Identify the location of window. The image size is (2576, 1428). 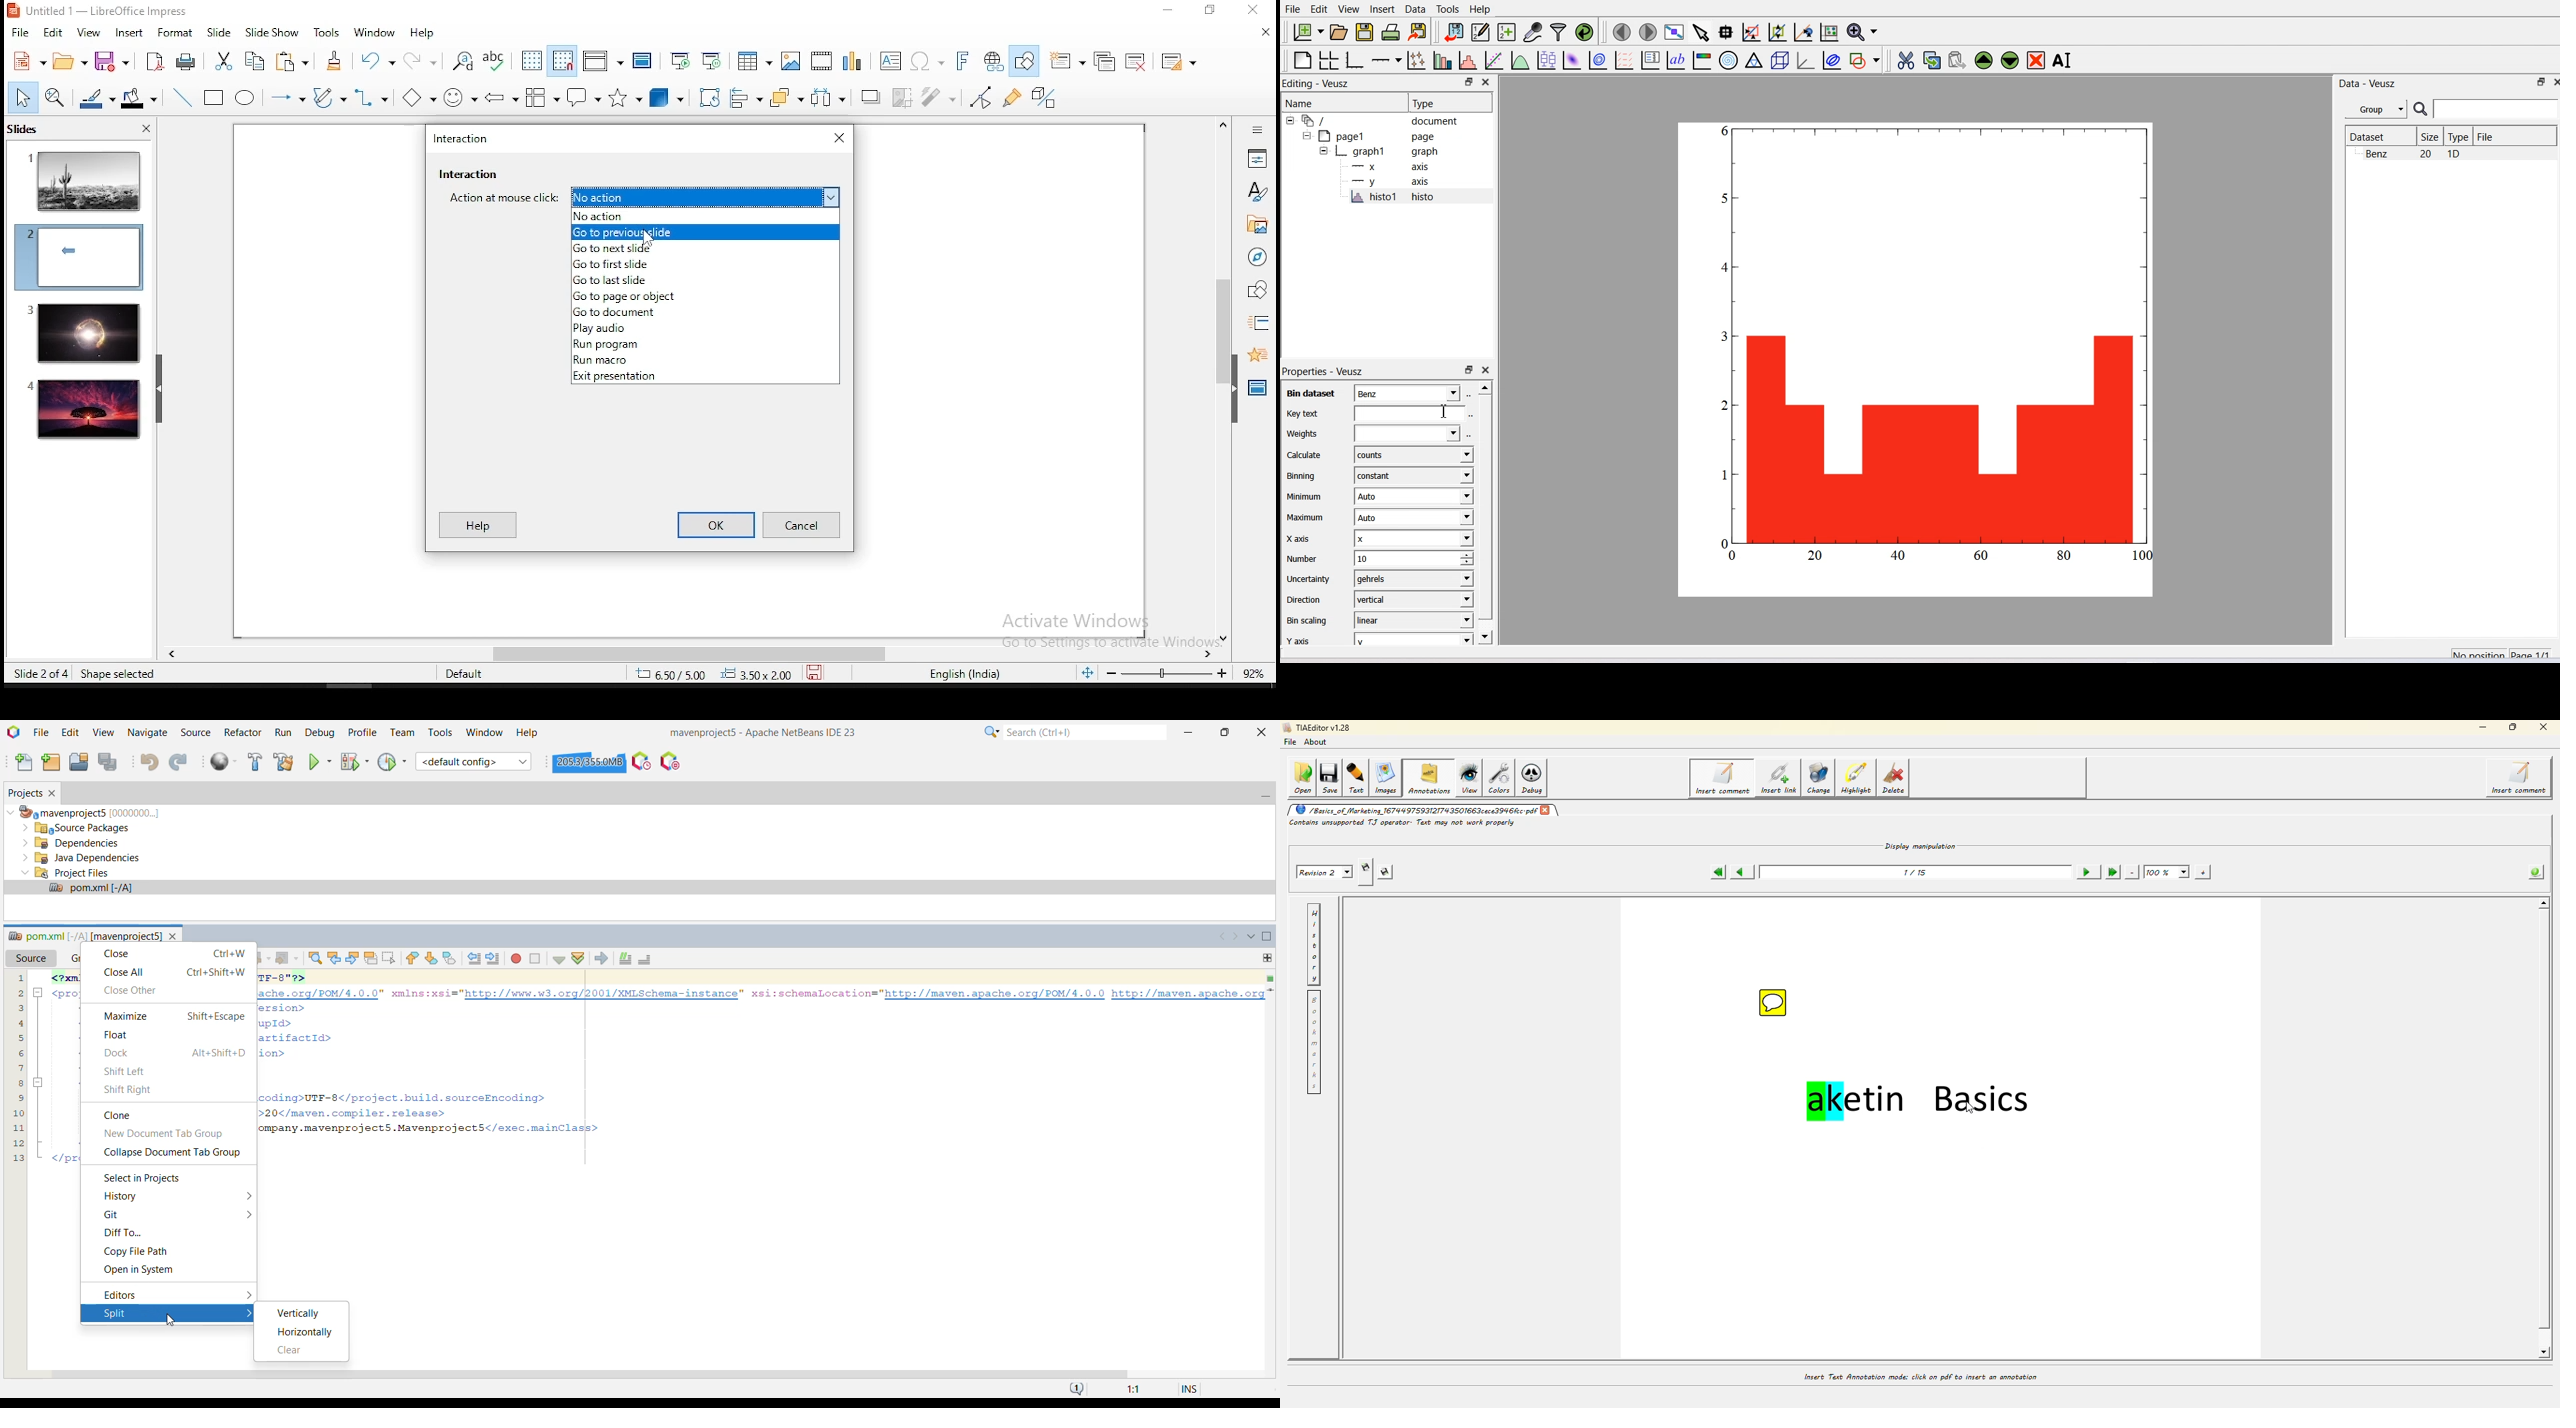
(375, 33).